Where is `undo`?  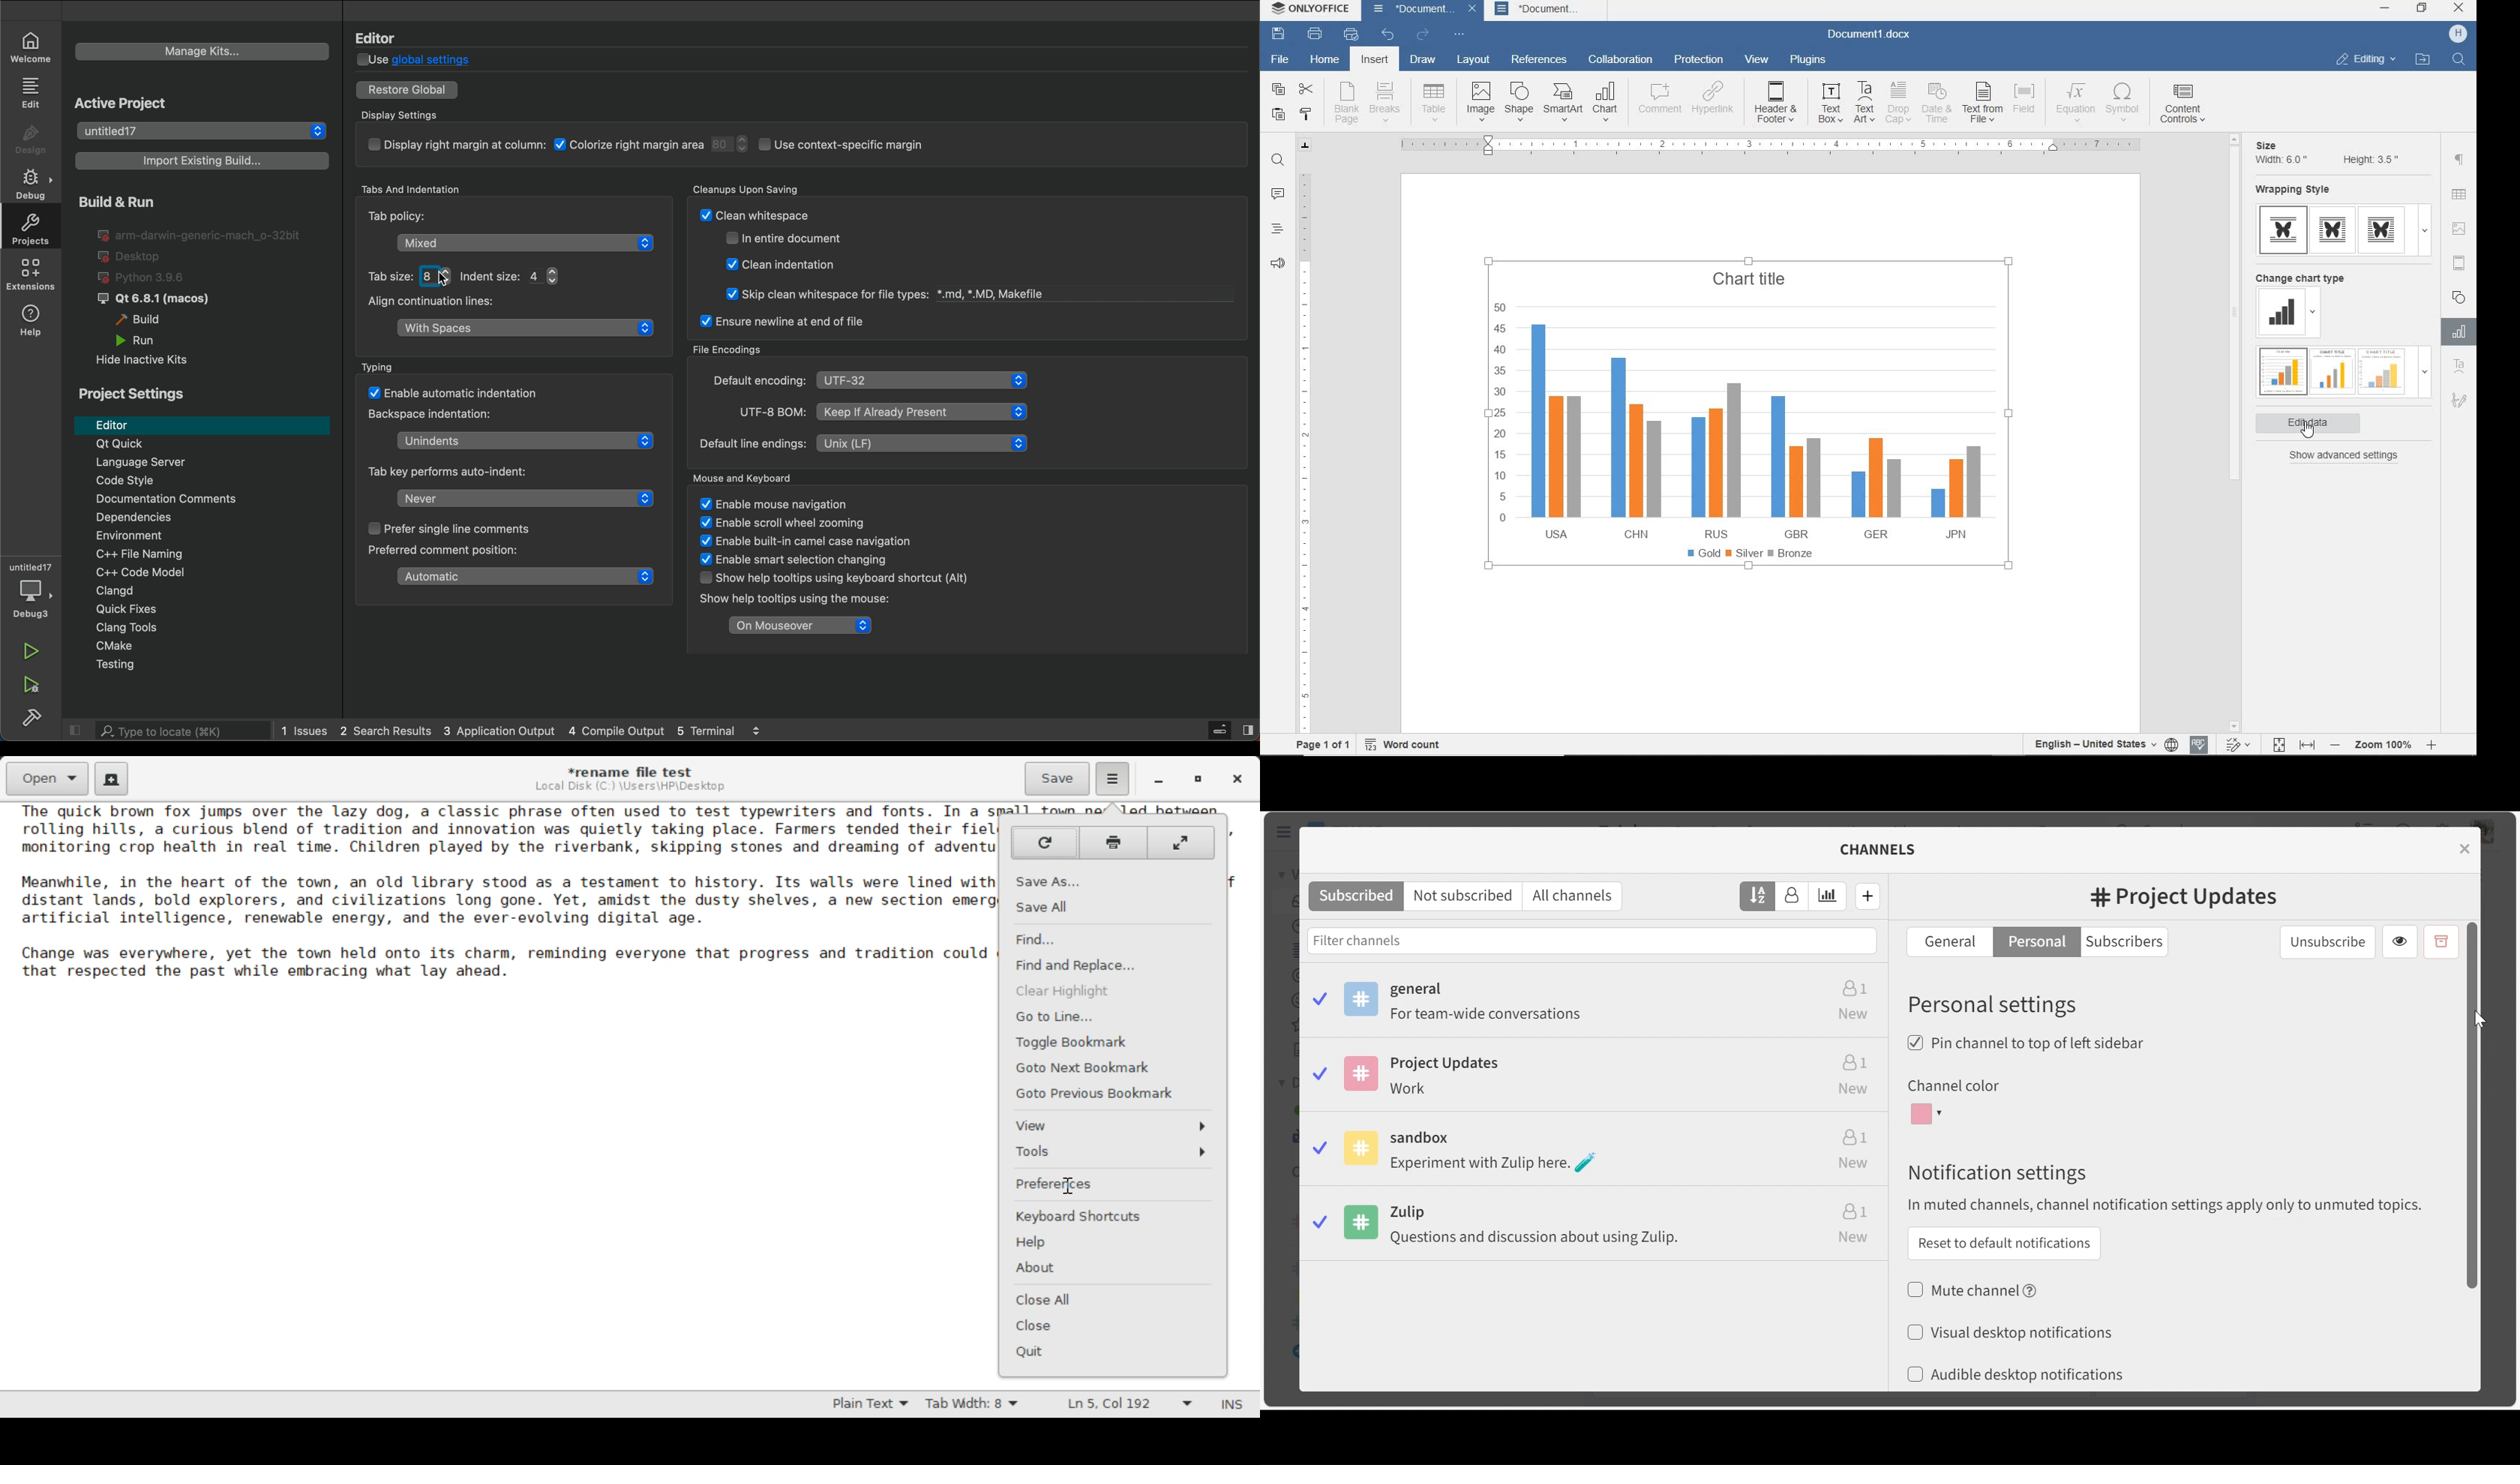
undo is located at coordinates (1387, 35).